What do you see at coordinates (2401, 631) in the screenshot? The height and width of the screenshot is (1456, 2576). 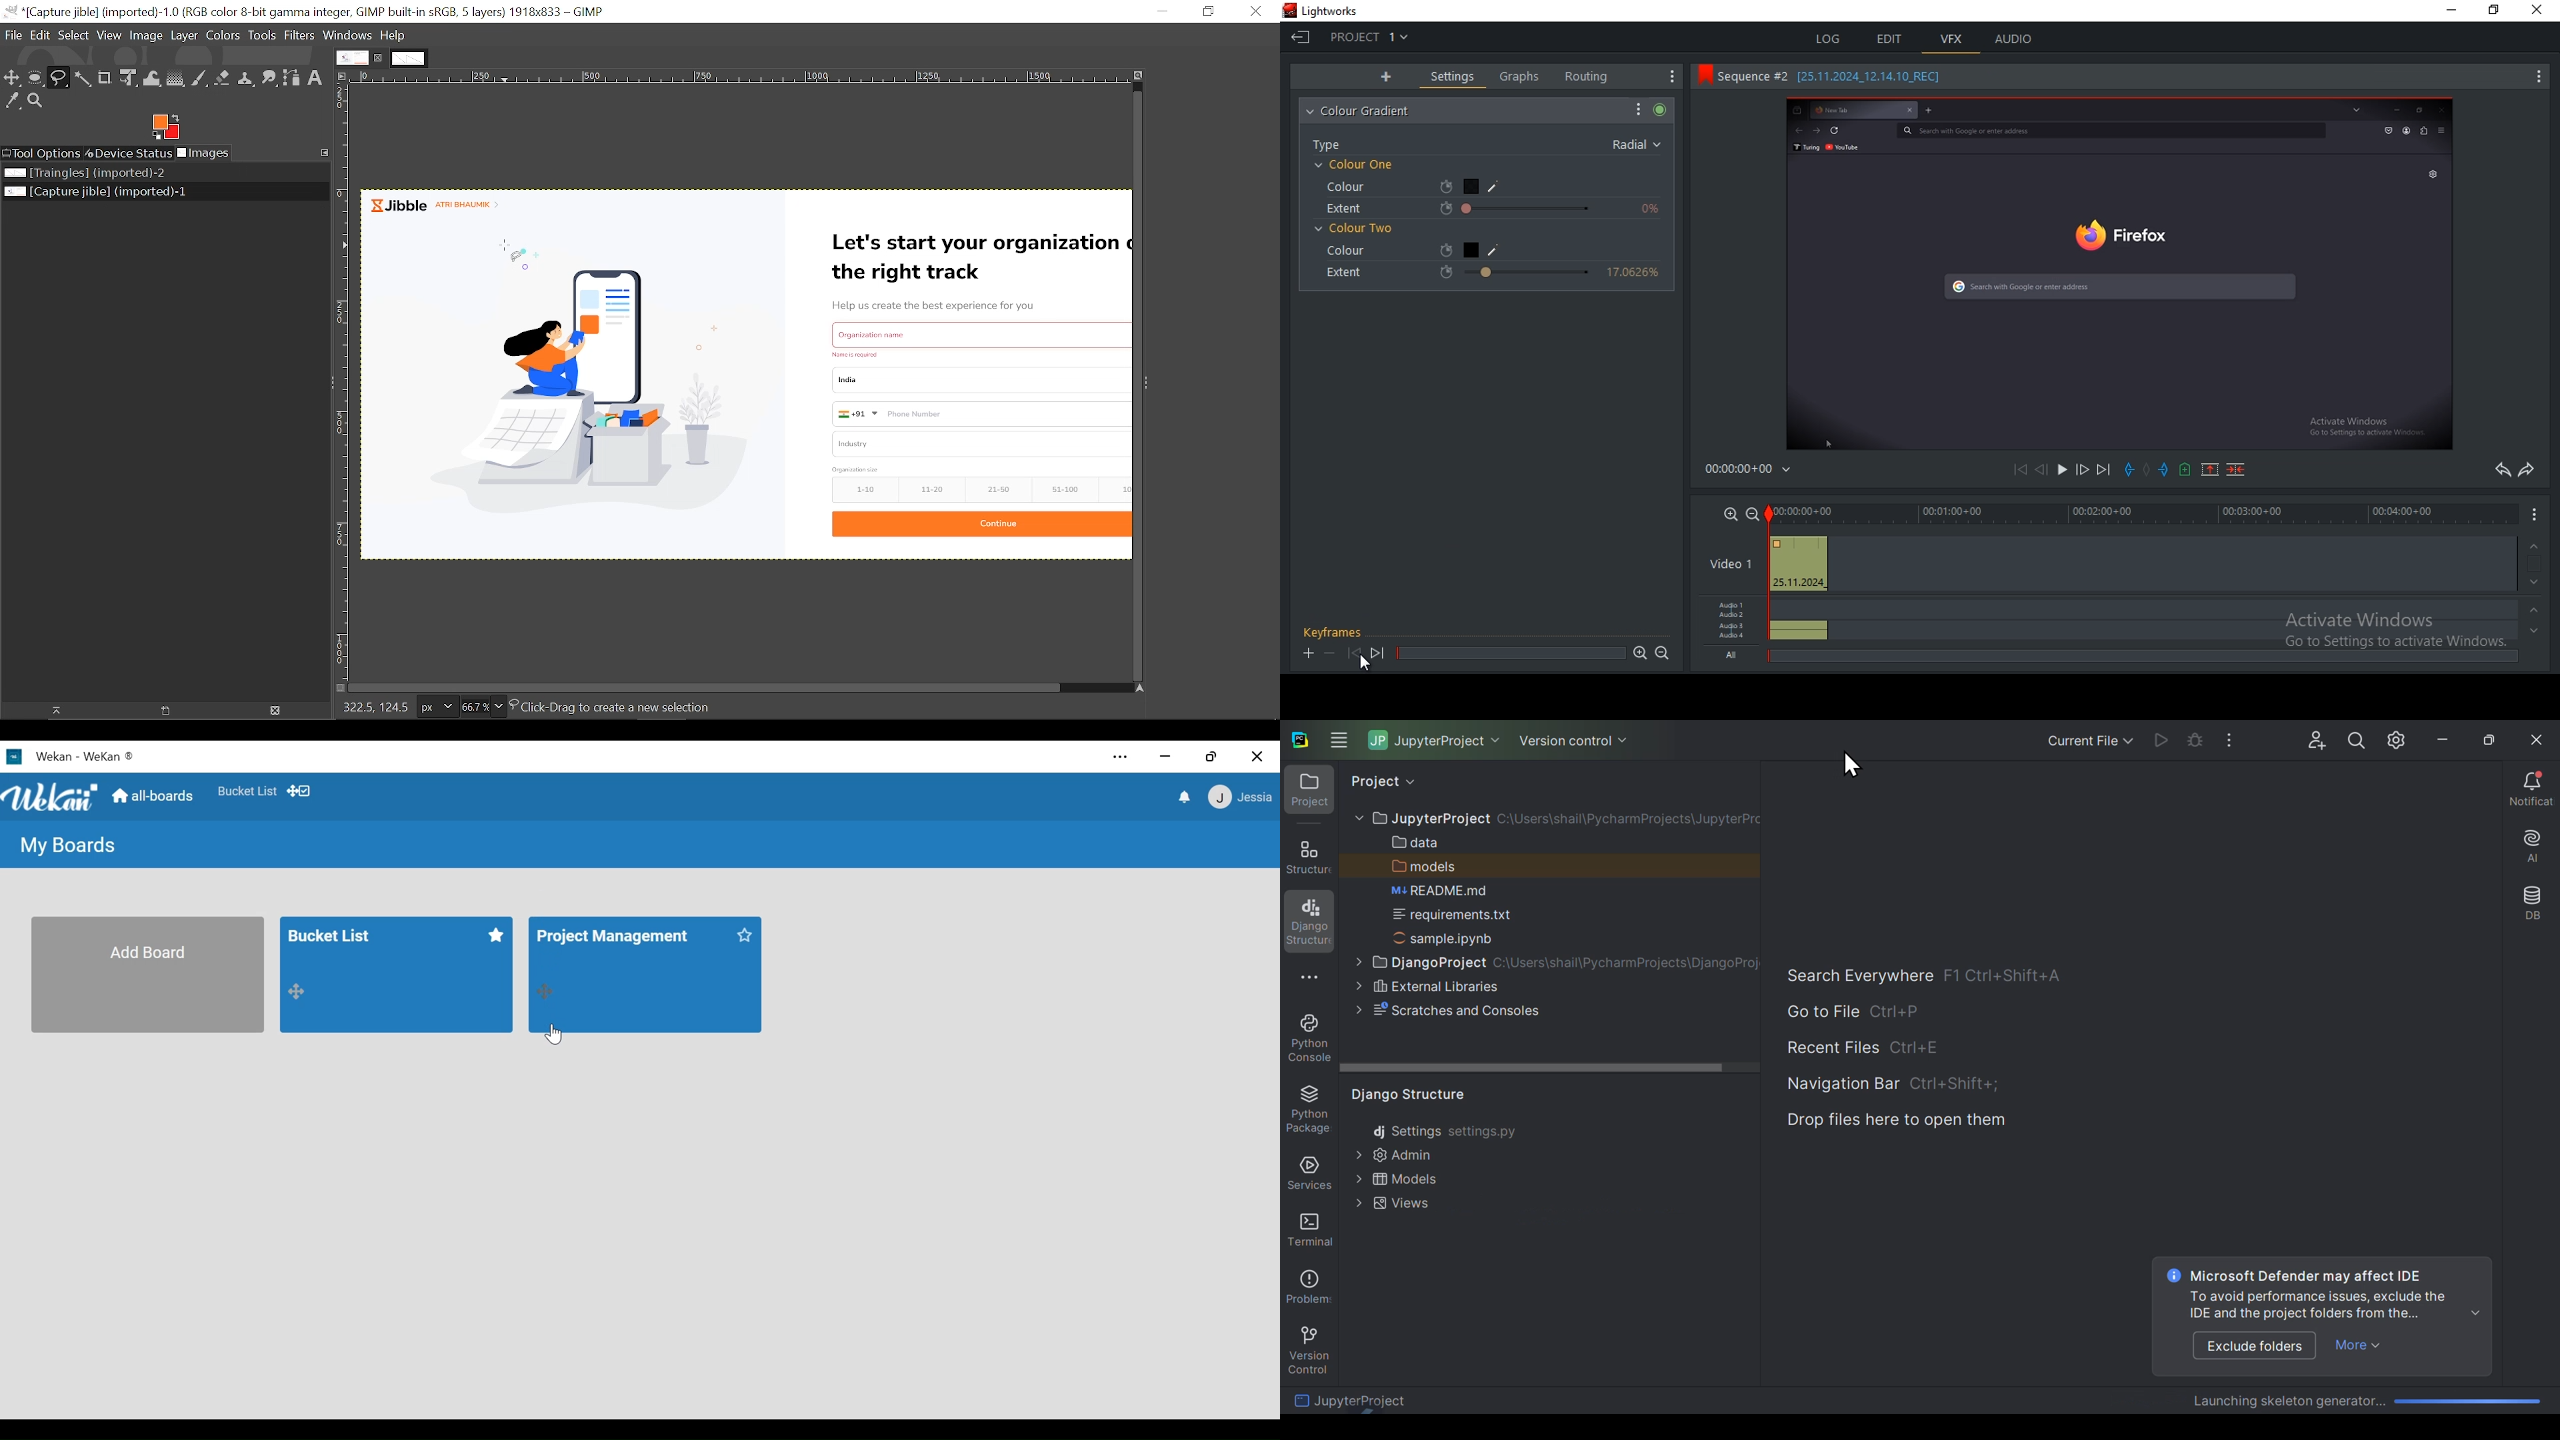 I see `Activate Windows
Go to Settings to activate Windows` at bounding box center [2401, 631].